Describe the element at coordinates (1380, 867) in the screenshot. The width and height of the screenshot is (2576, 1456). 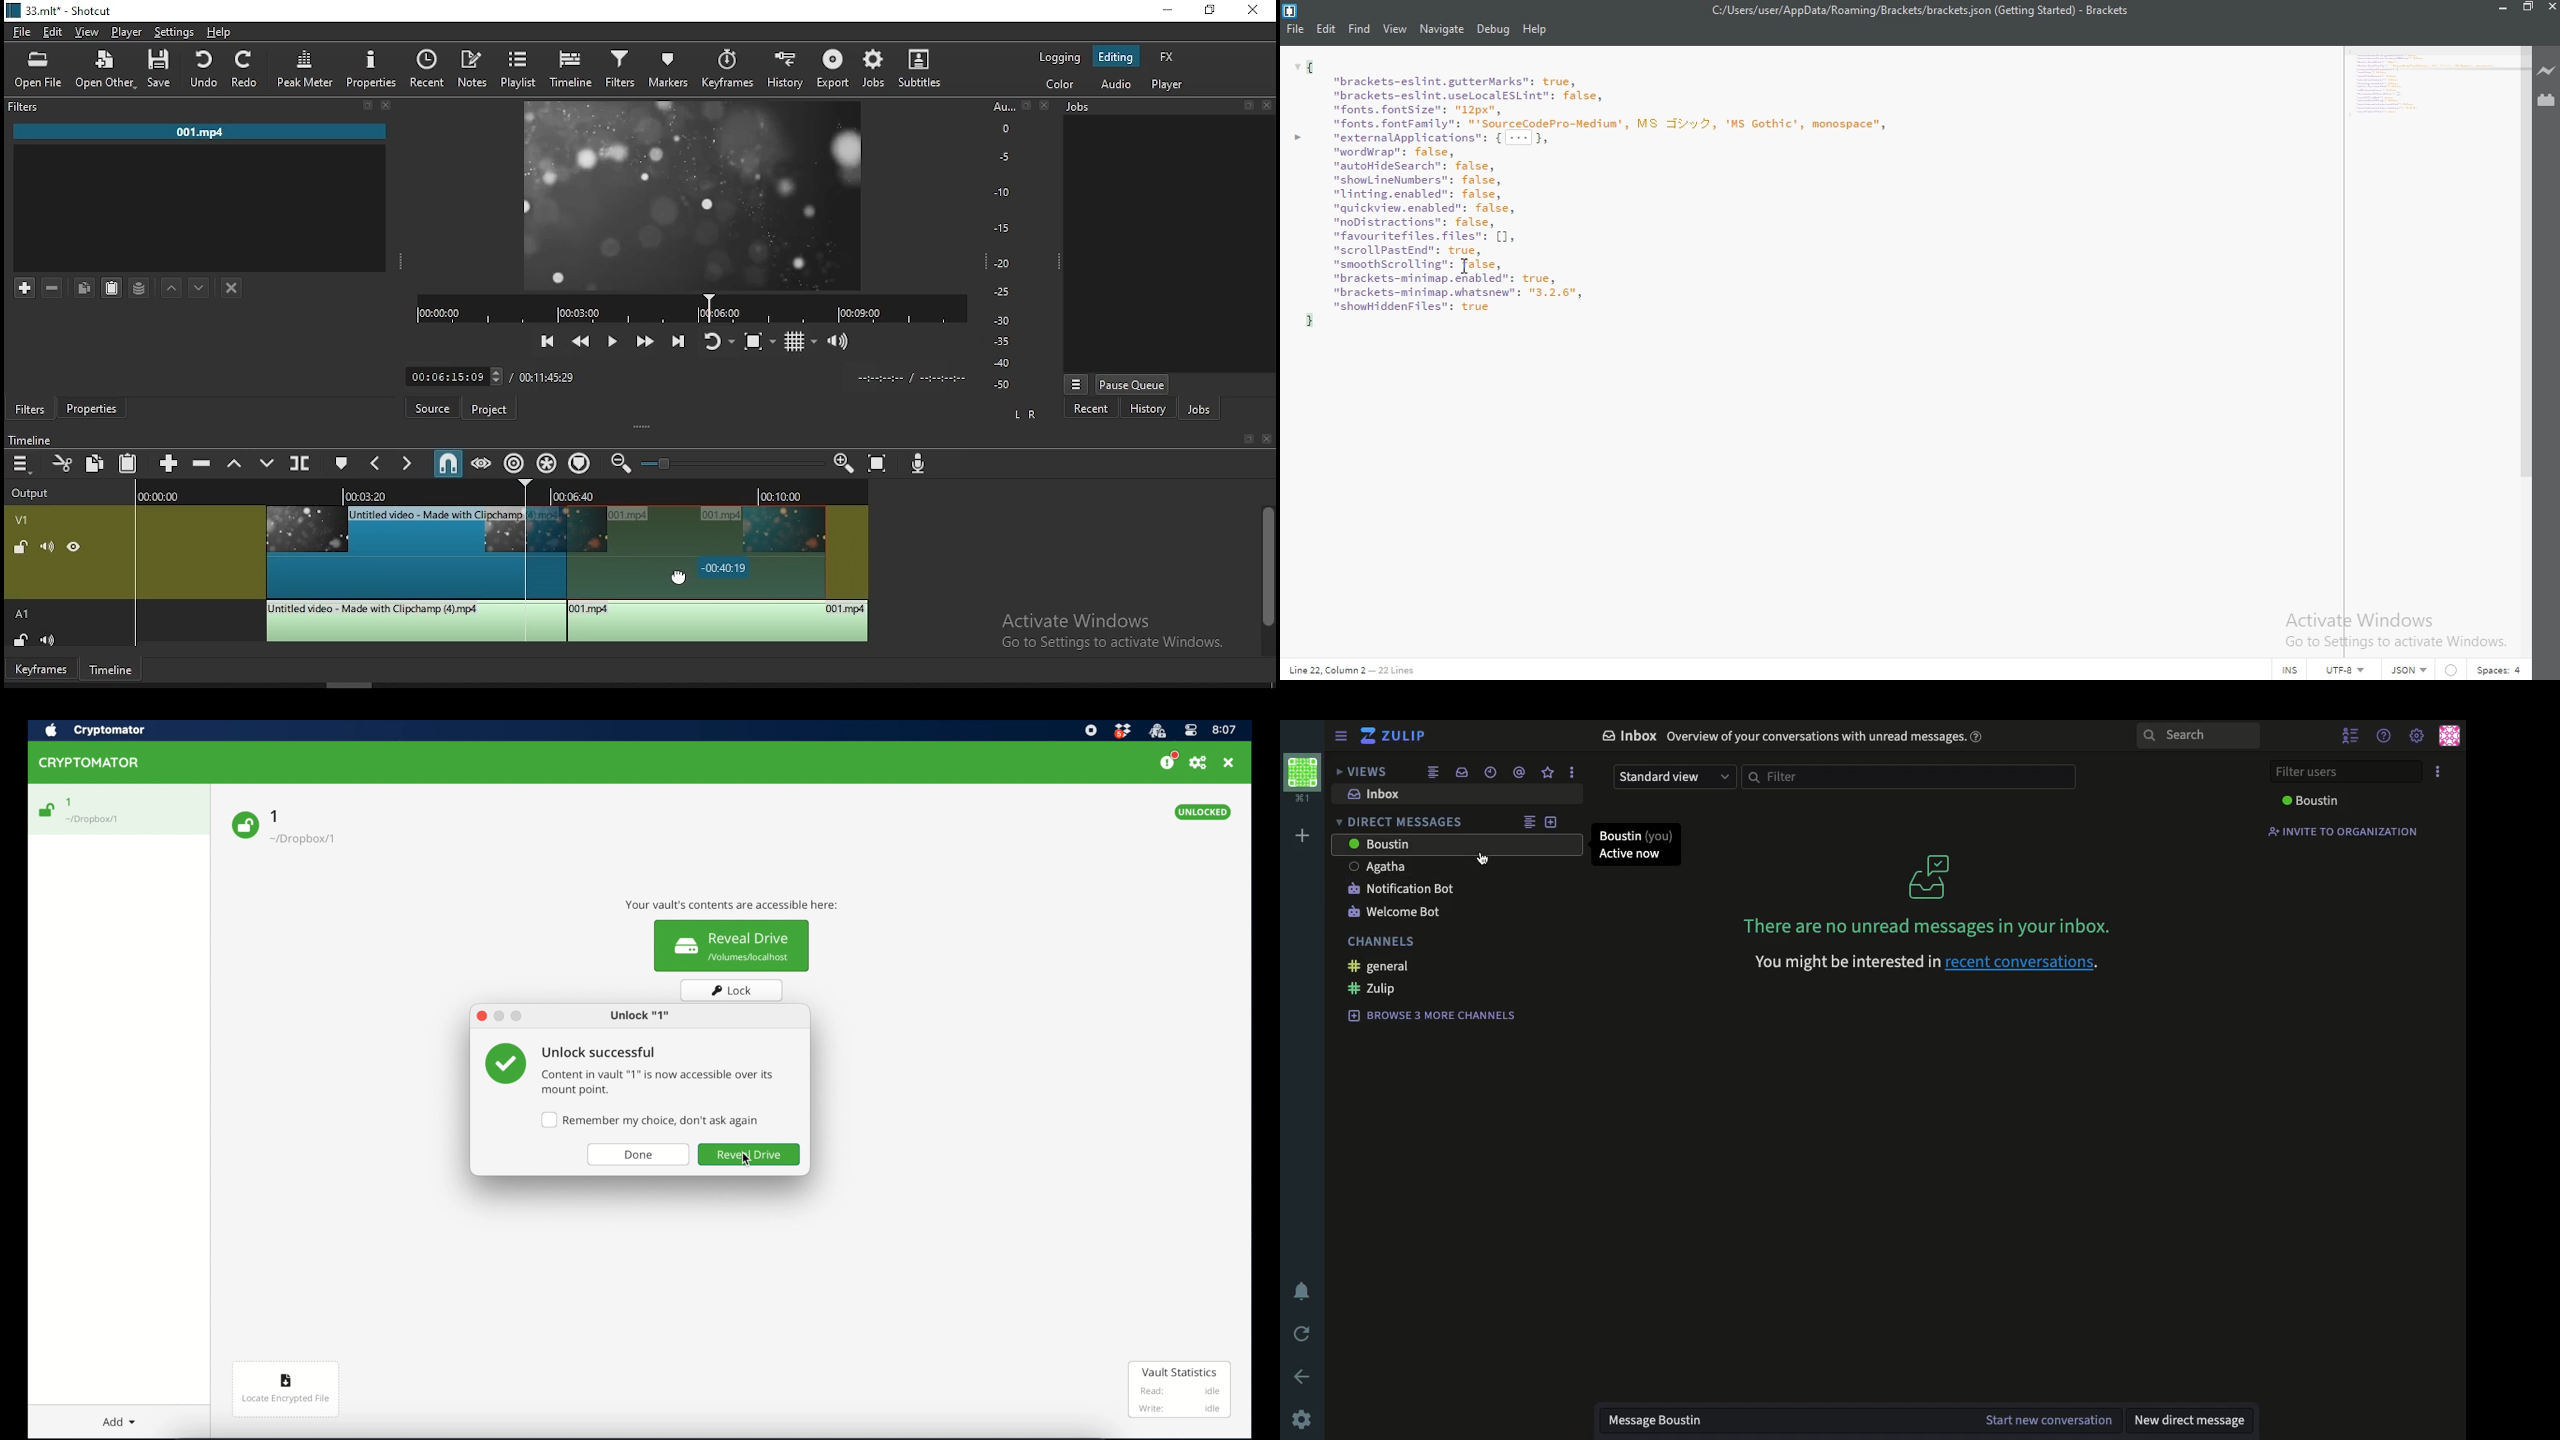
I see `Agatha` at that location.